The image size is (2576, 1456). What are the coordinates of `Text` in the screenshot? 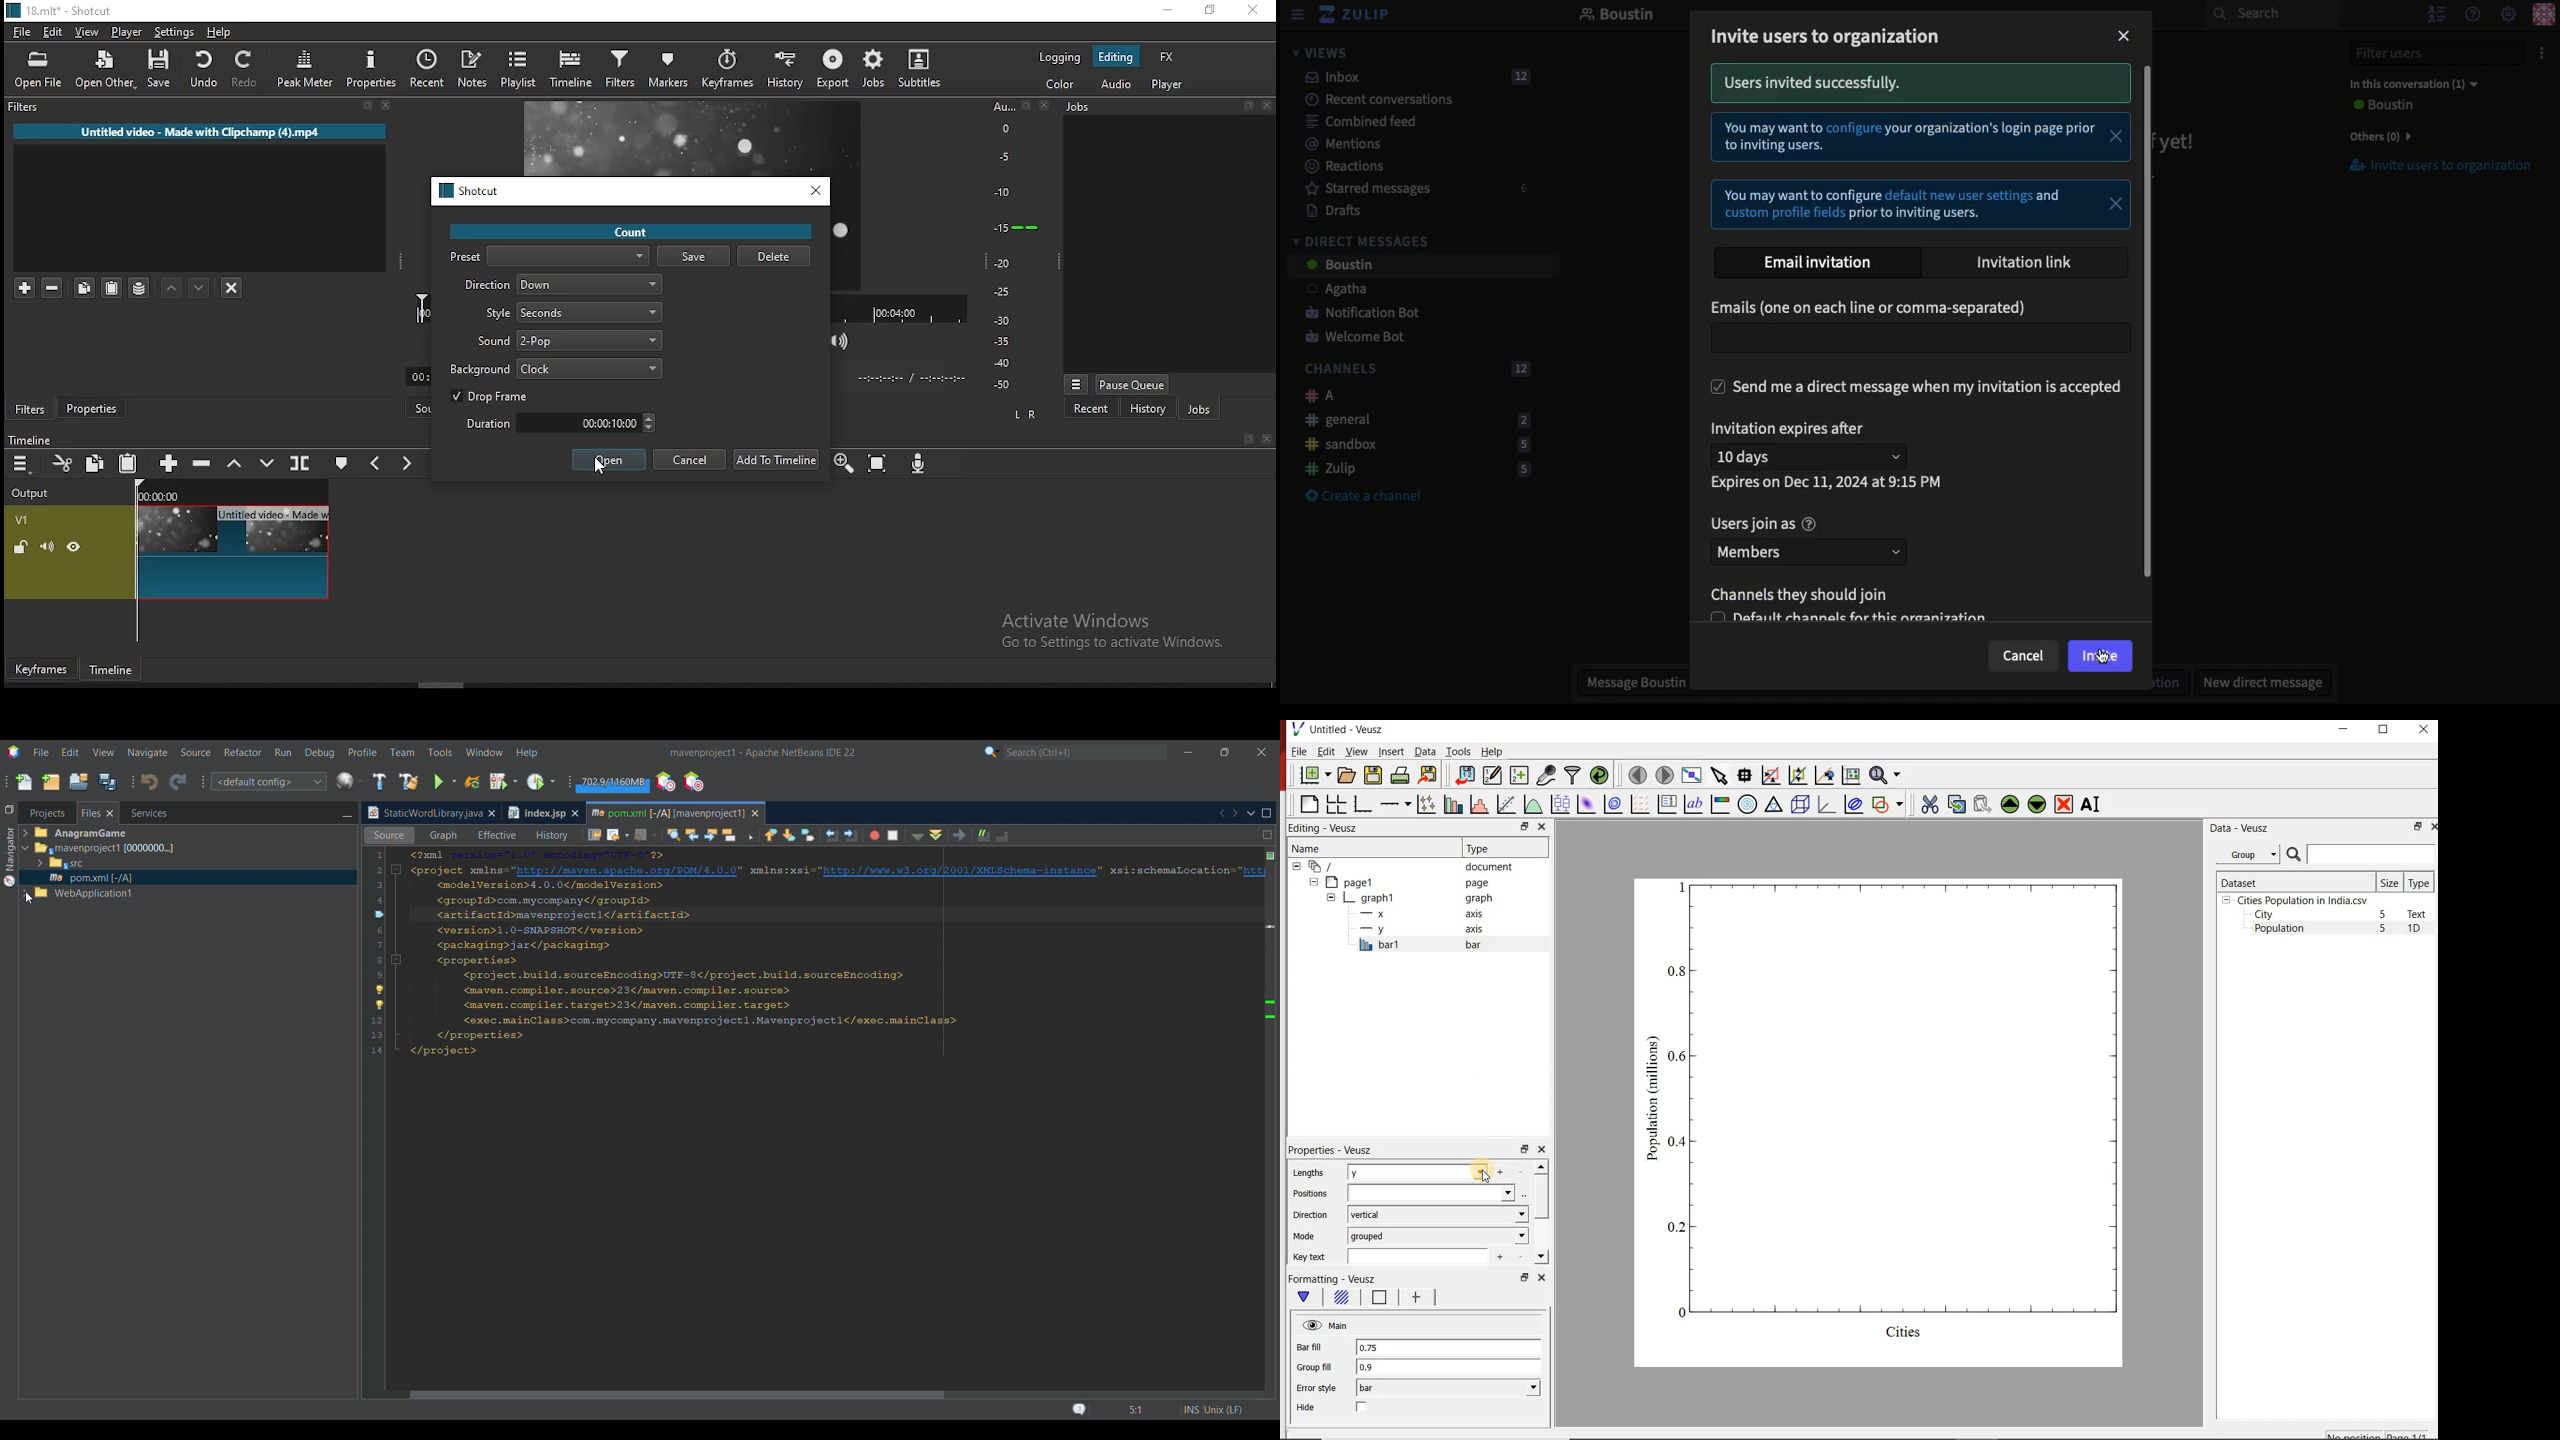 It's located at (2420, 914).